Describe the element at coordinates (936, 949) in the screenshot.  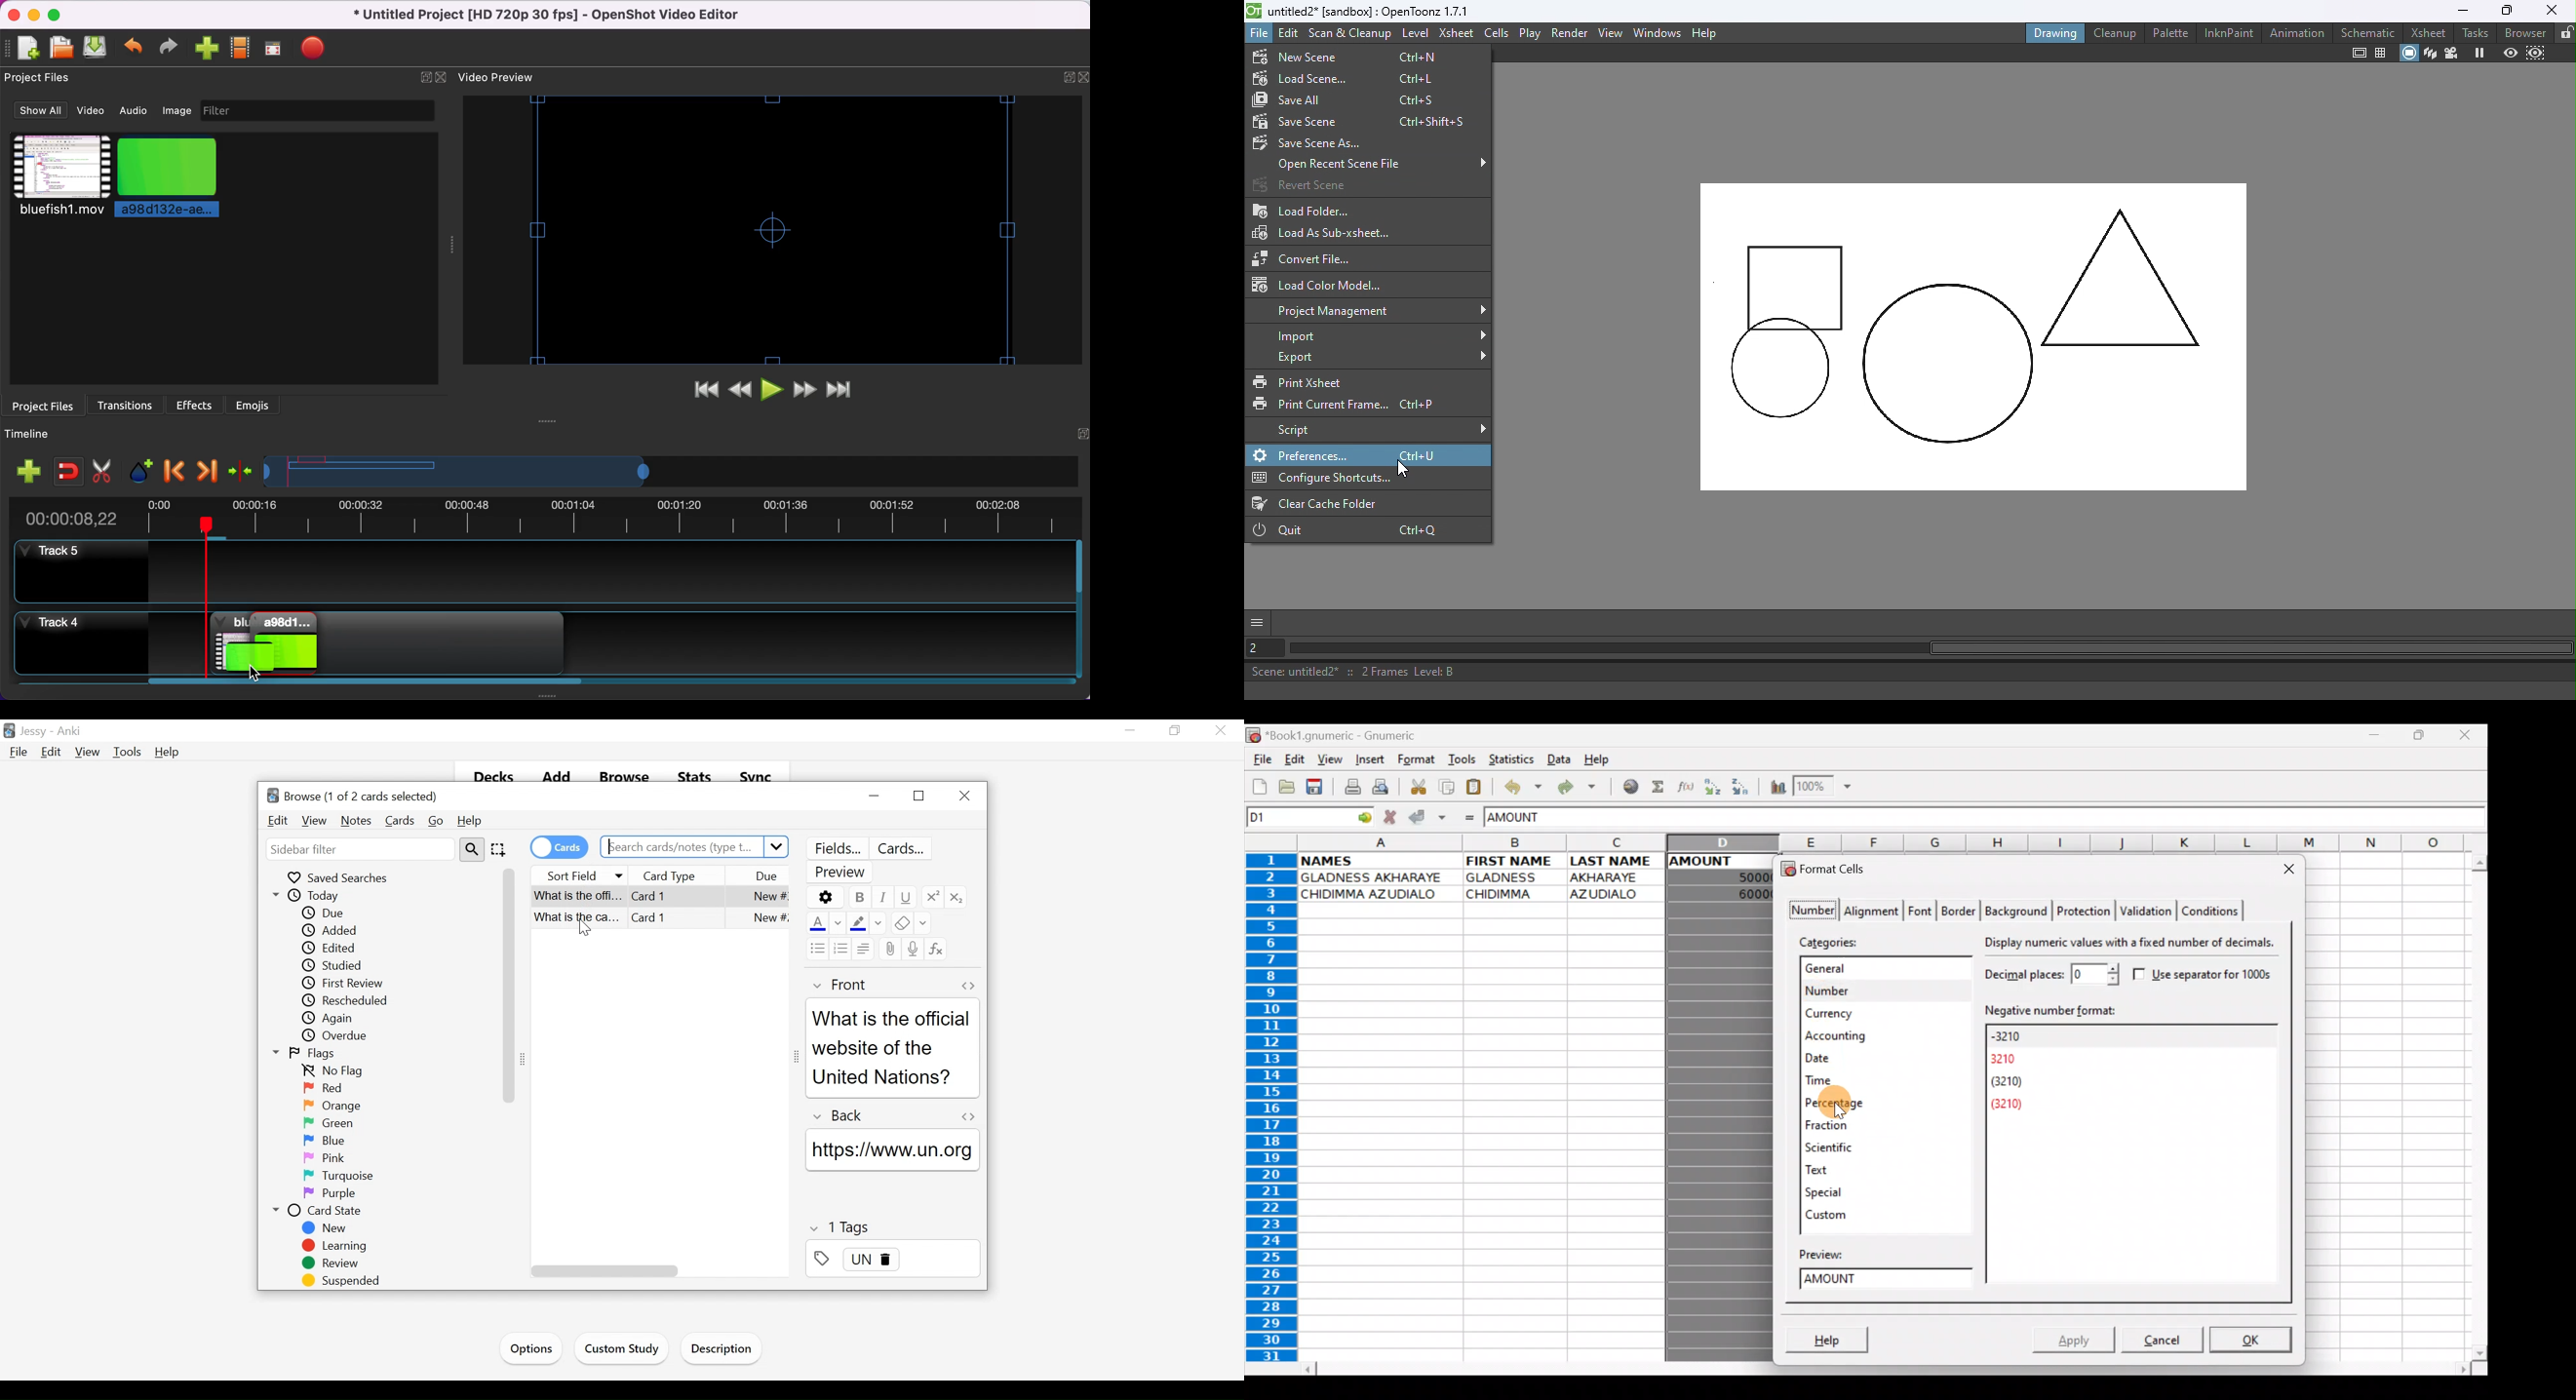
I see `Equation` at that location.